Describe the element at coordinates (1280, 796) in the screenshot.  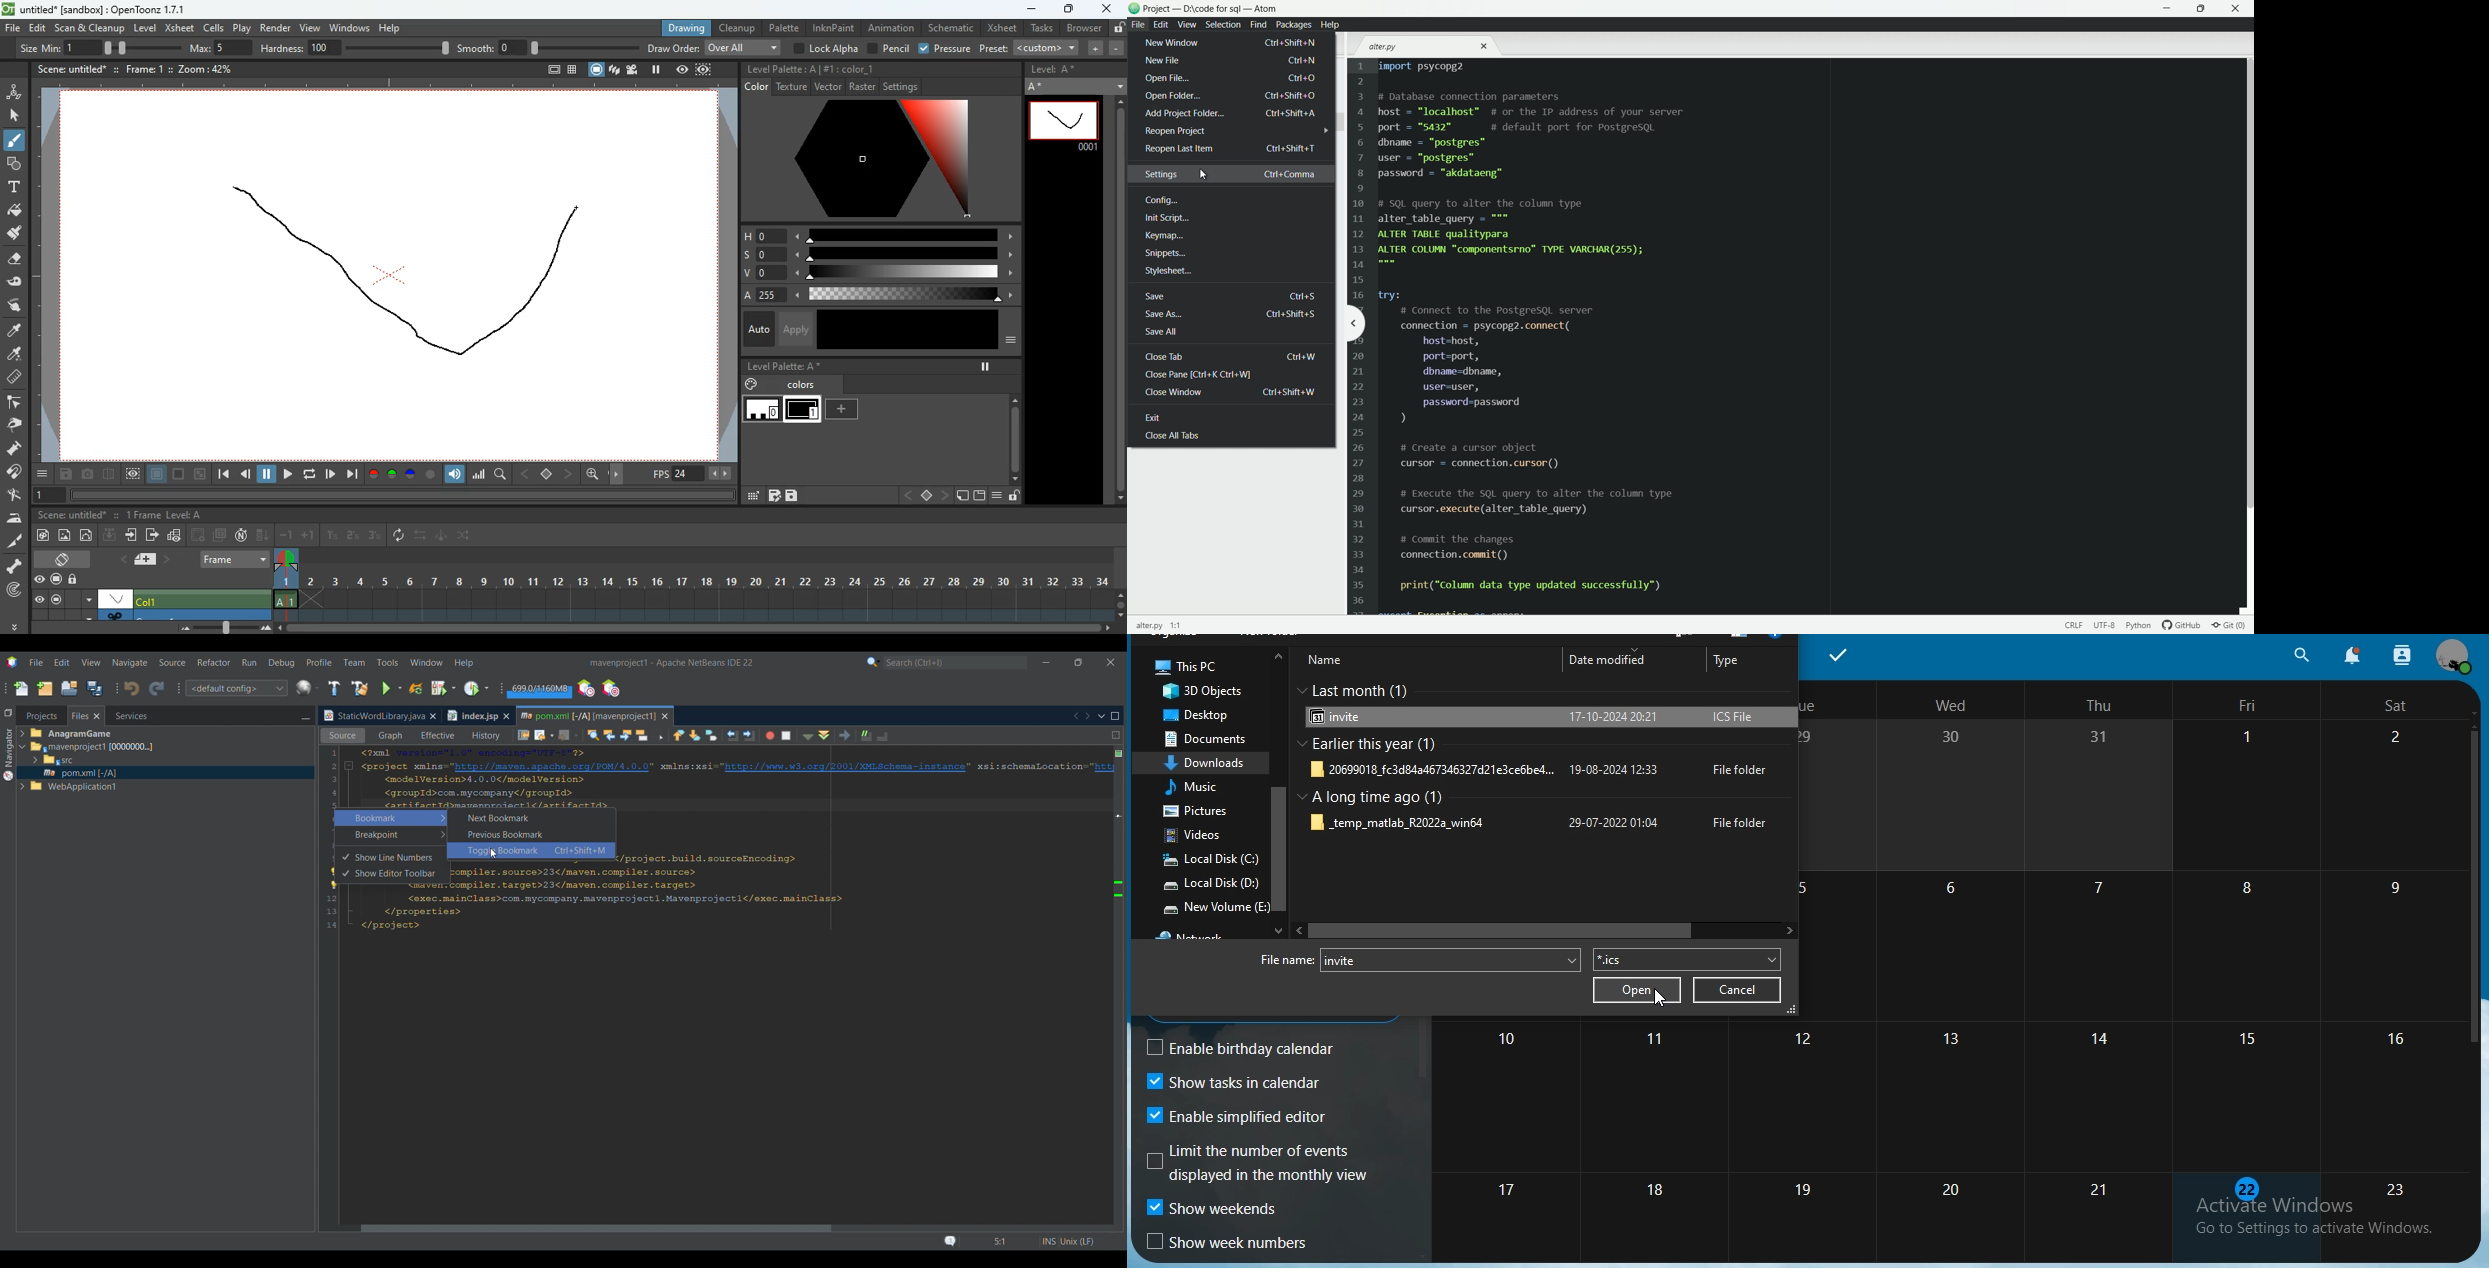
I see `scrollbar` at that location.